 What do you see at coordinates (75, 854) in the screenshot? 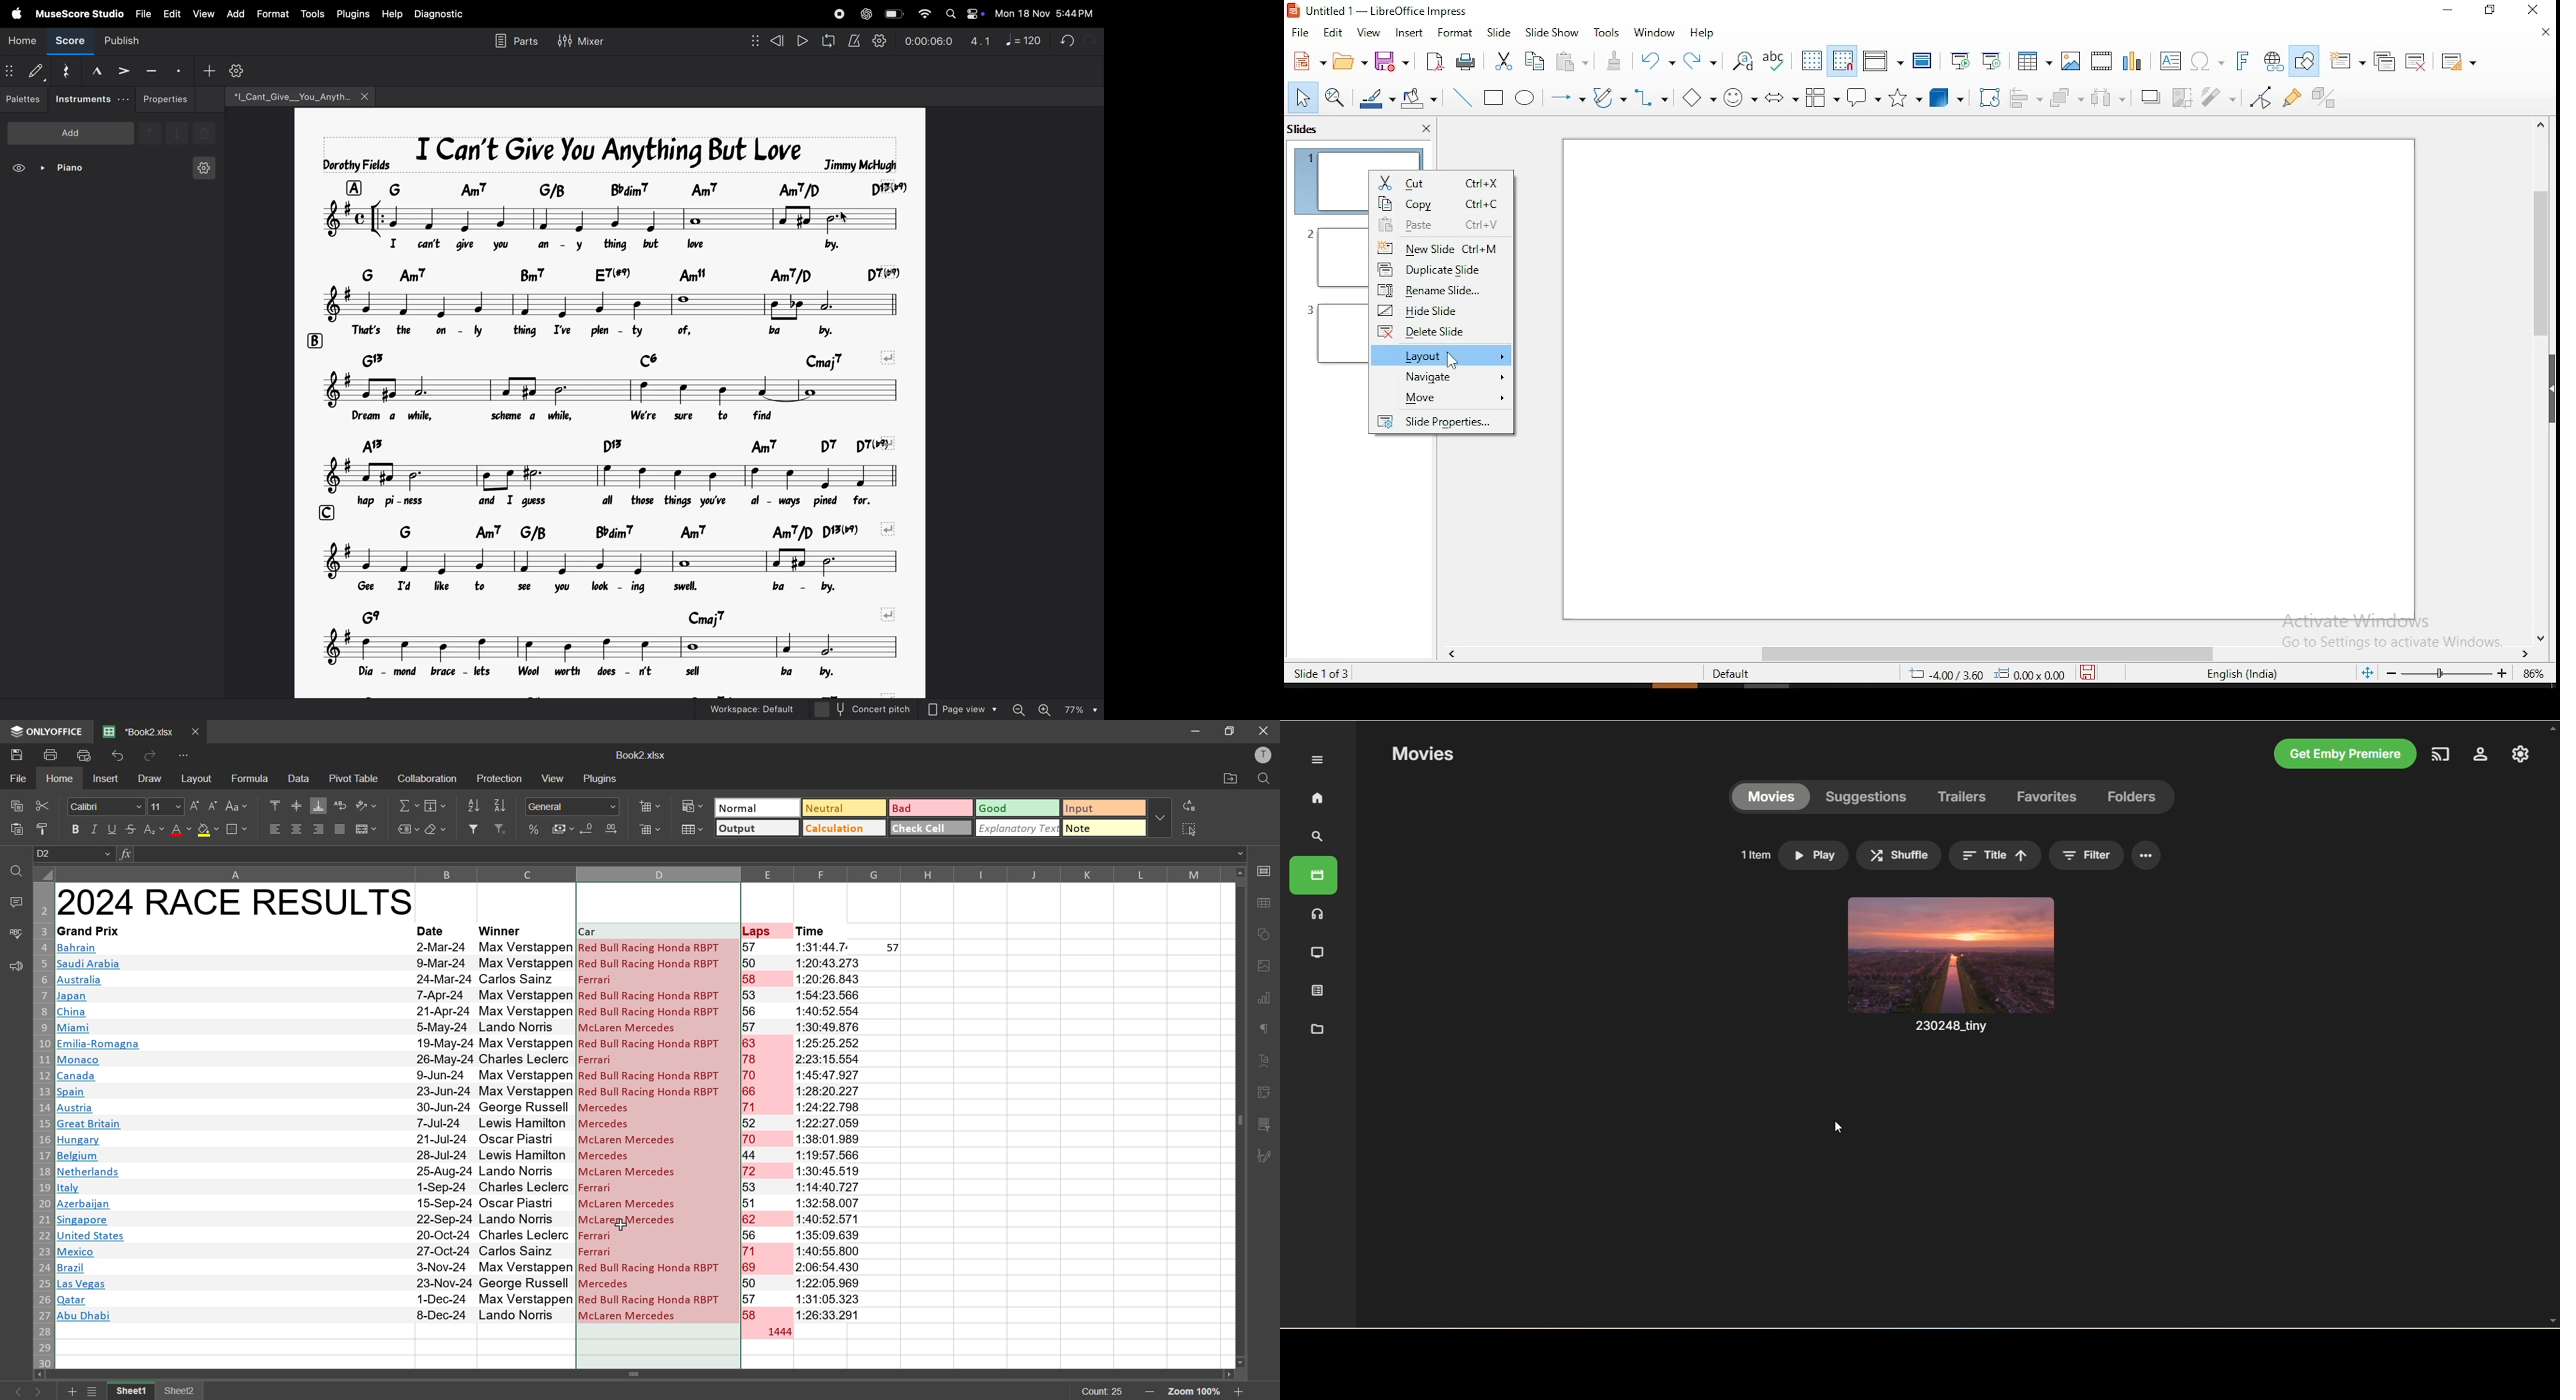
I see `cell address` at bounding box center [75, 854].